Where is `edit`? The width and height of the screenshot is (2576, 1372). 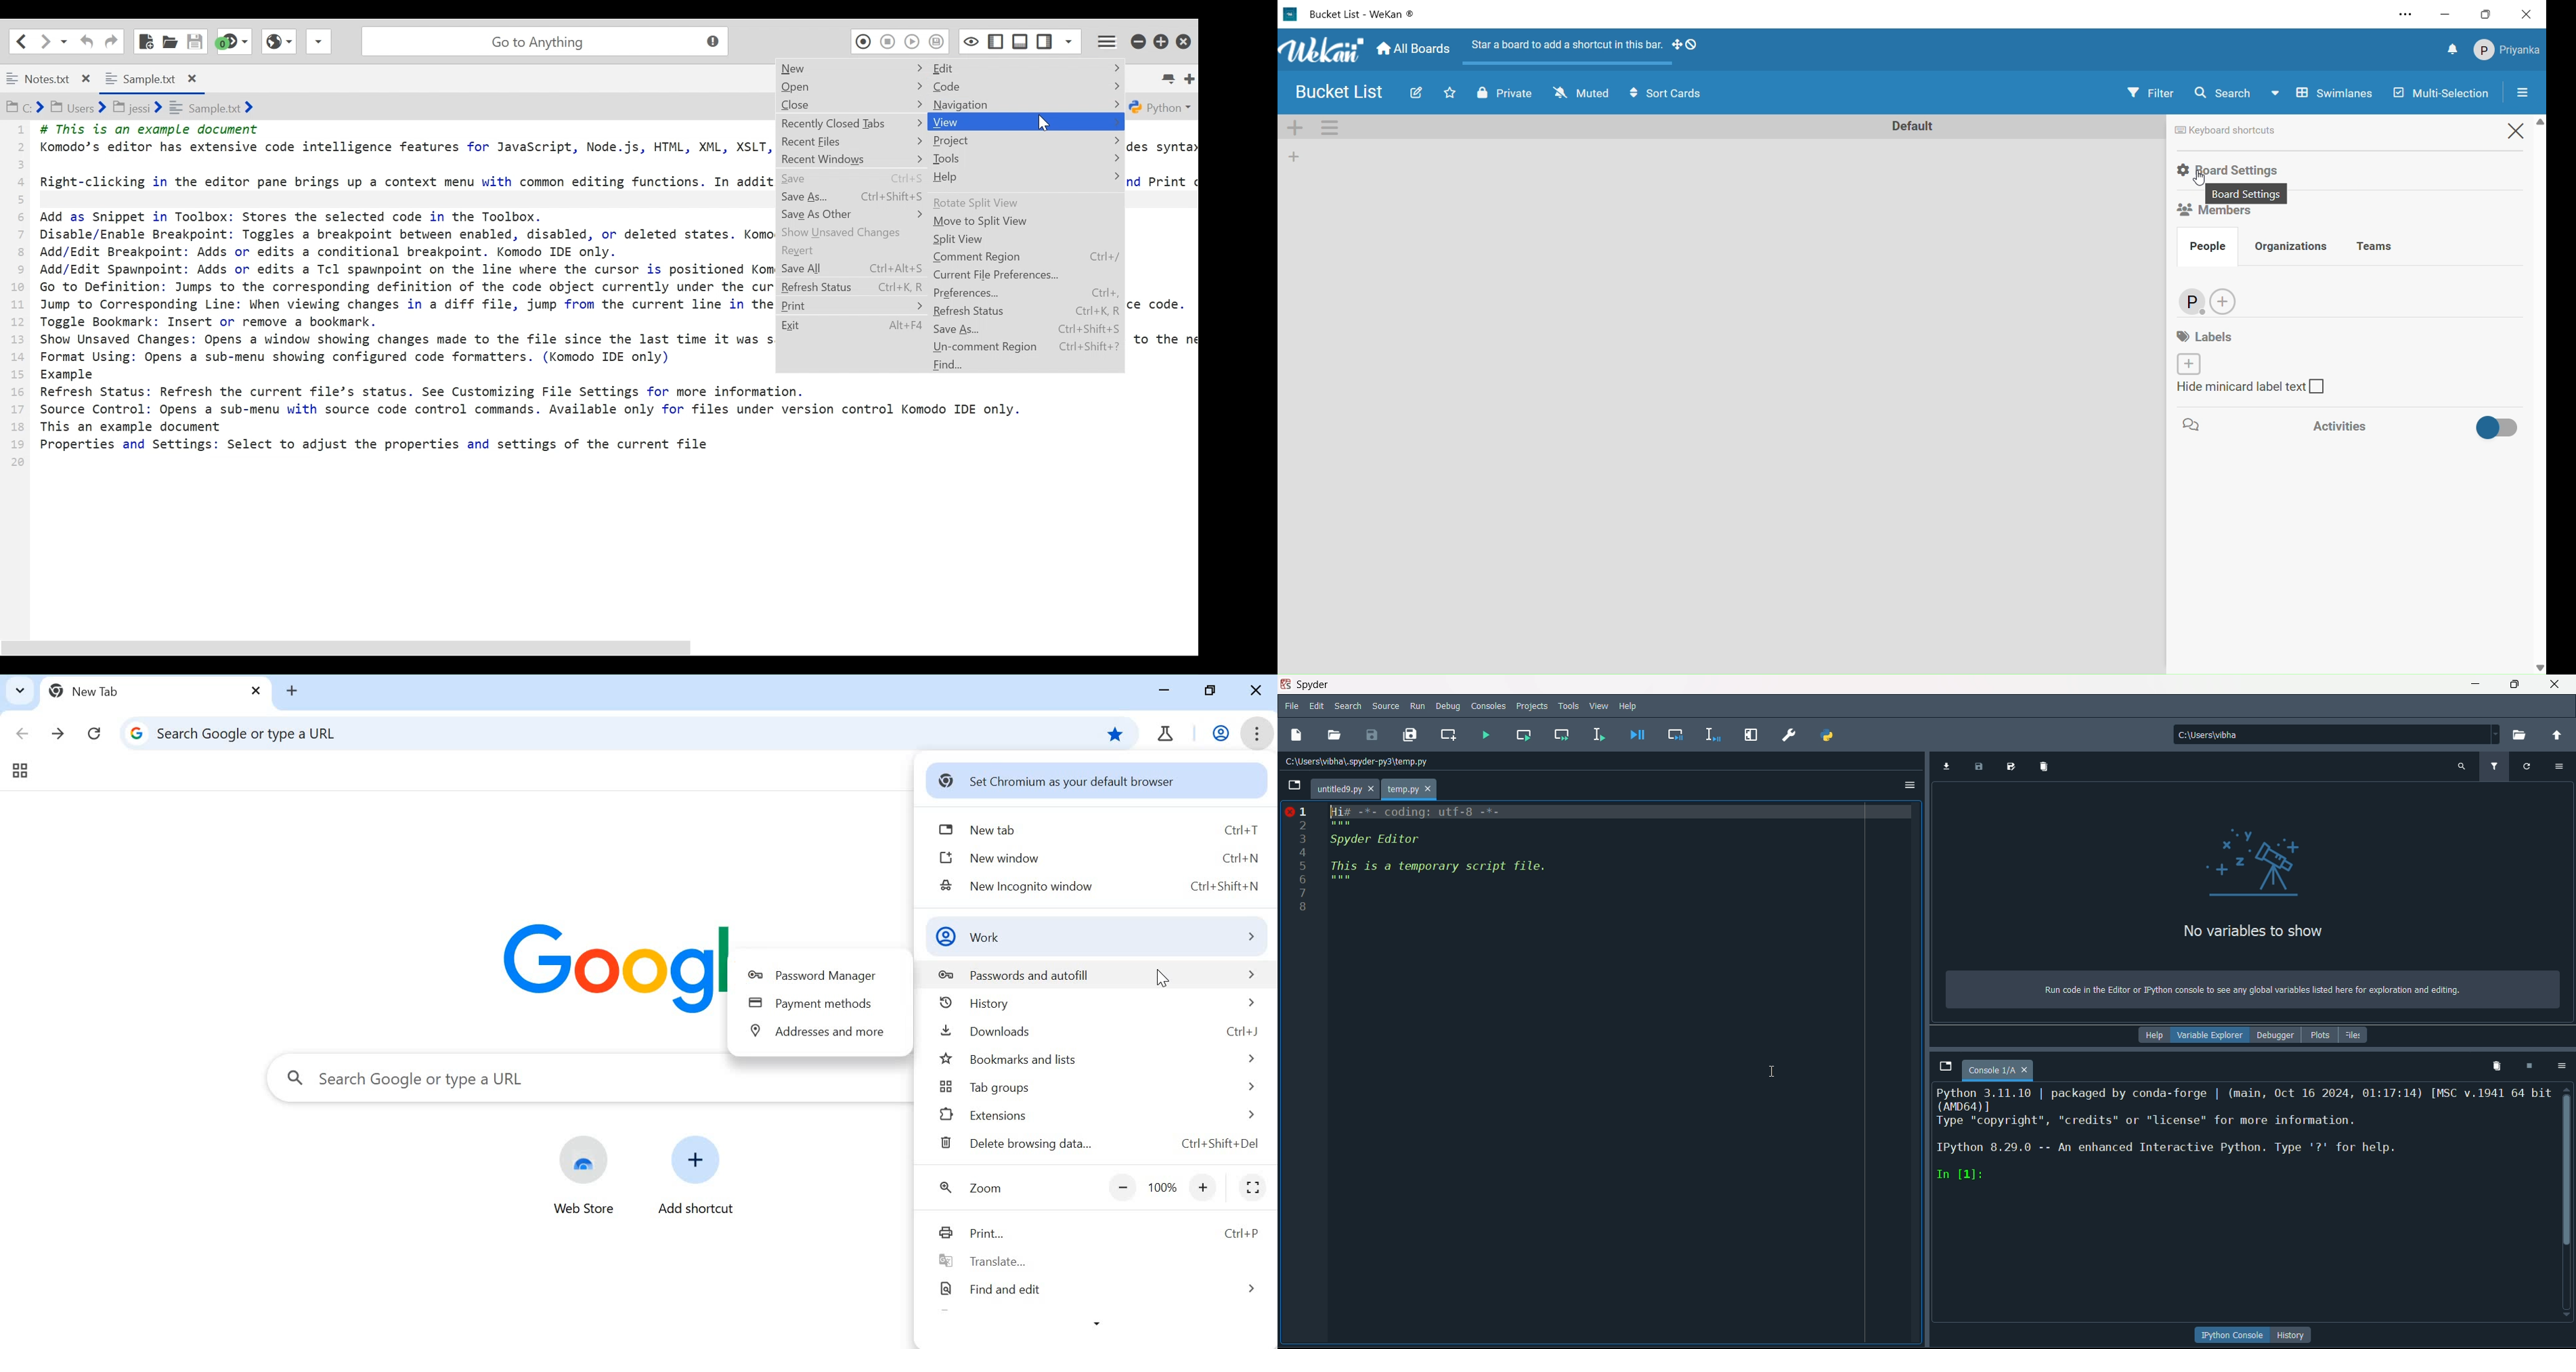
edit is located at coordinates (1319, 707).